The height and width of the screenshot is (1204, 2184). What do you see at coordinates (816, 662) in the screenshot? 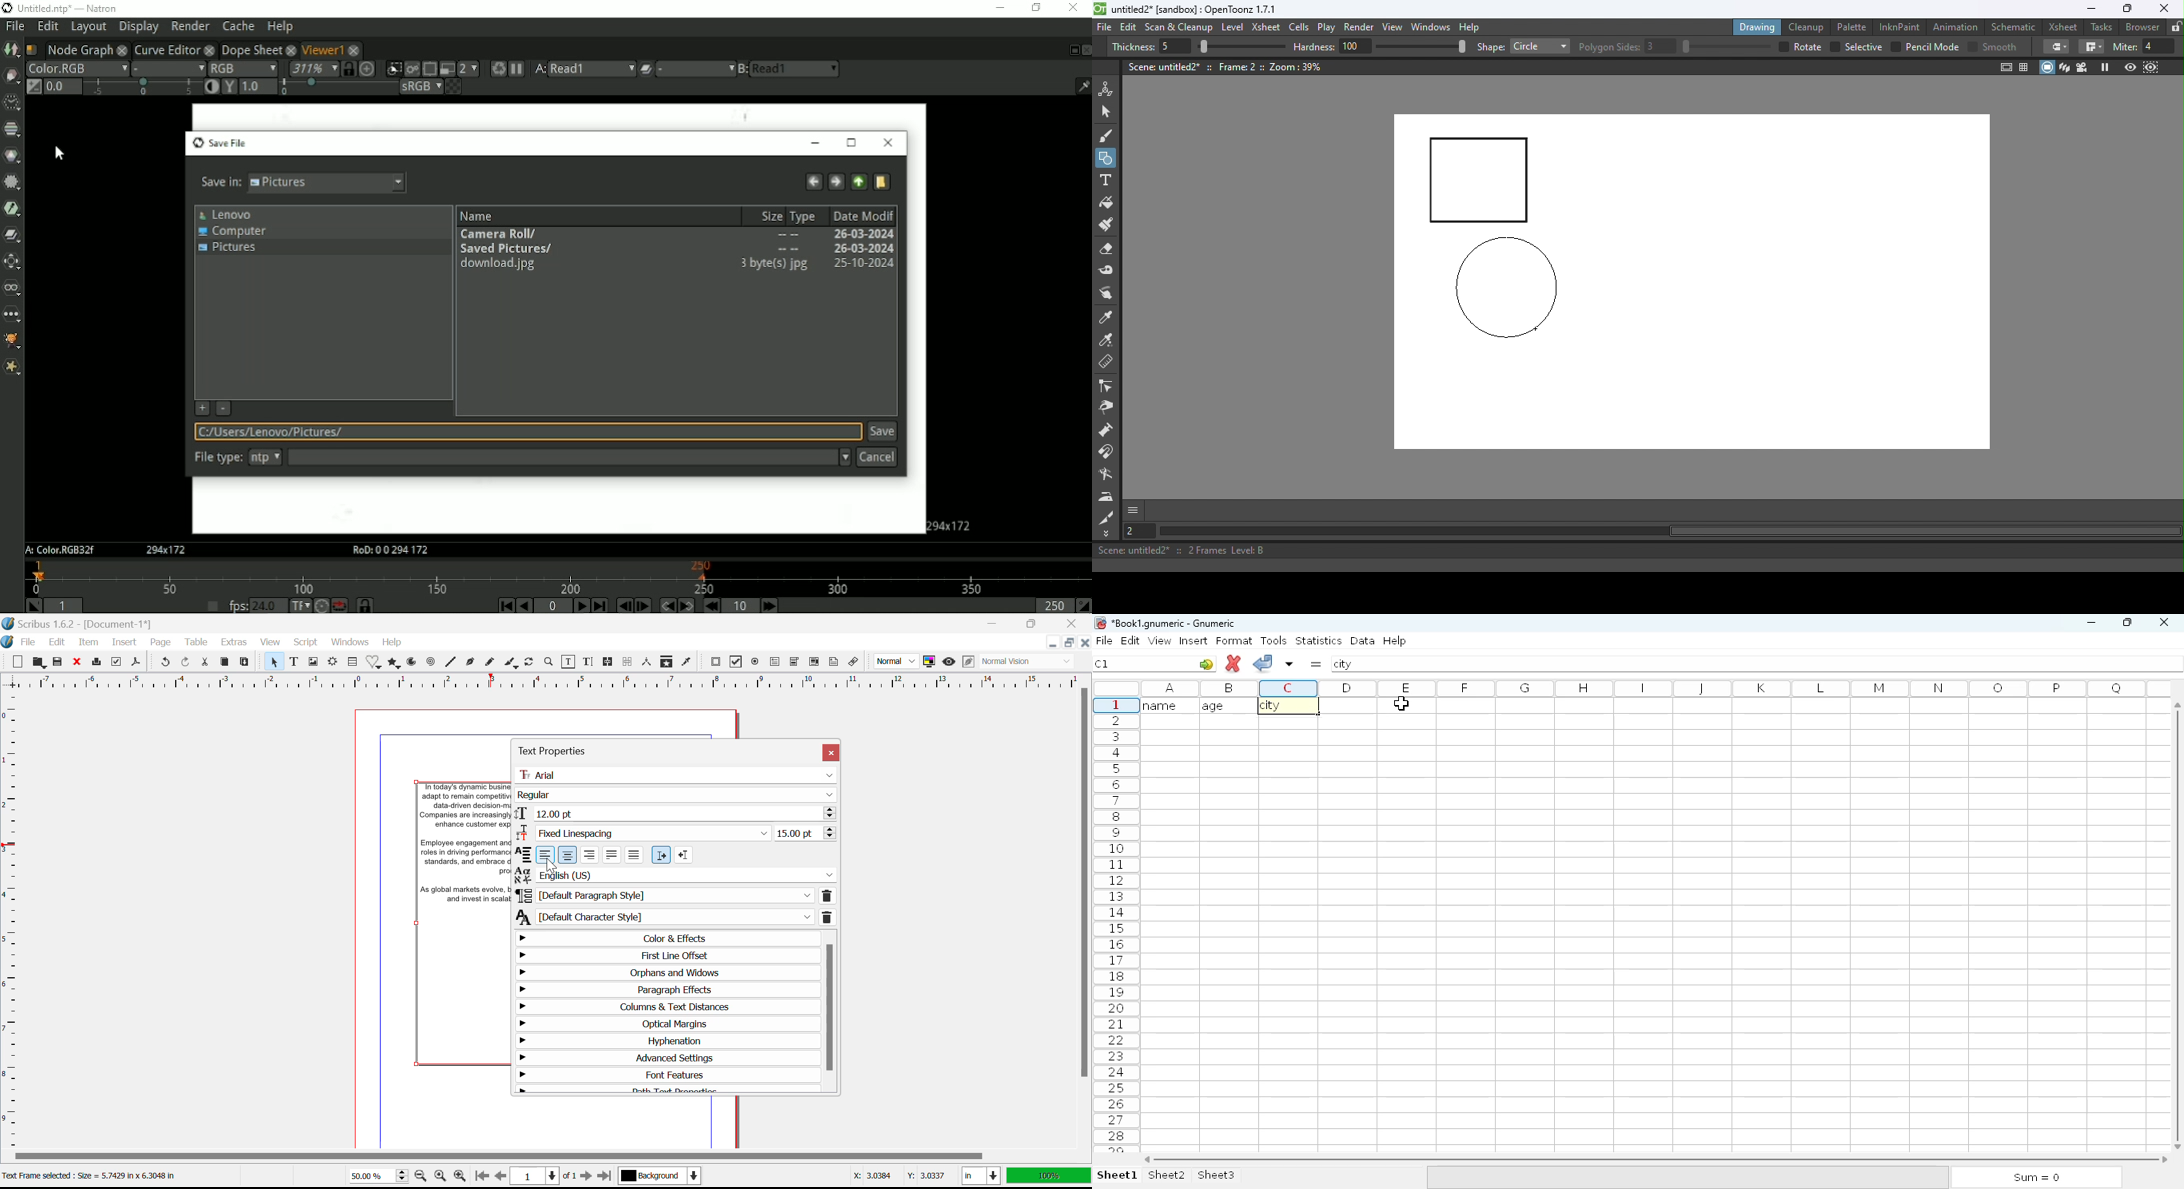
I see `Pdf list box` at bounding box center [816, 662].